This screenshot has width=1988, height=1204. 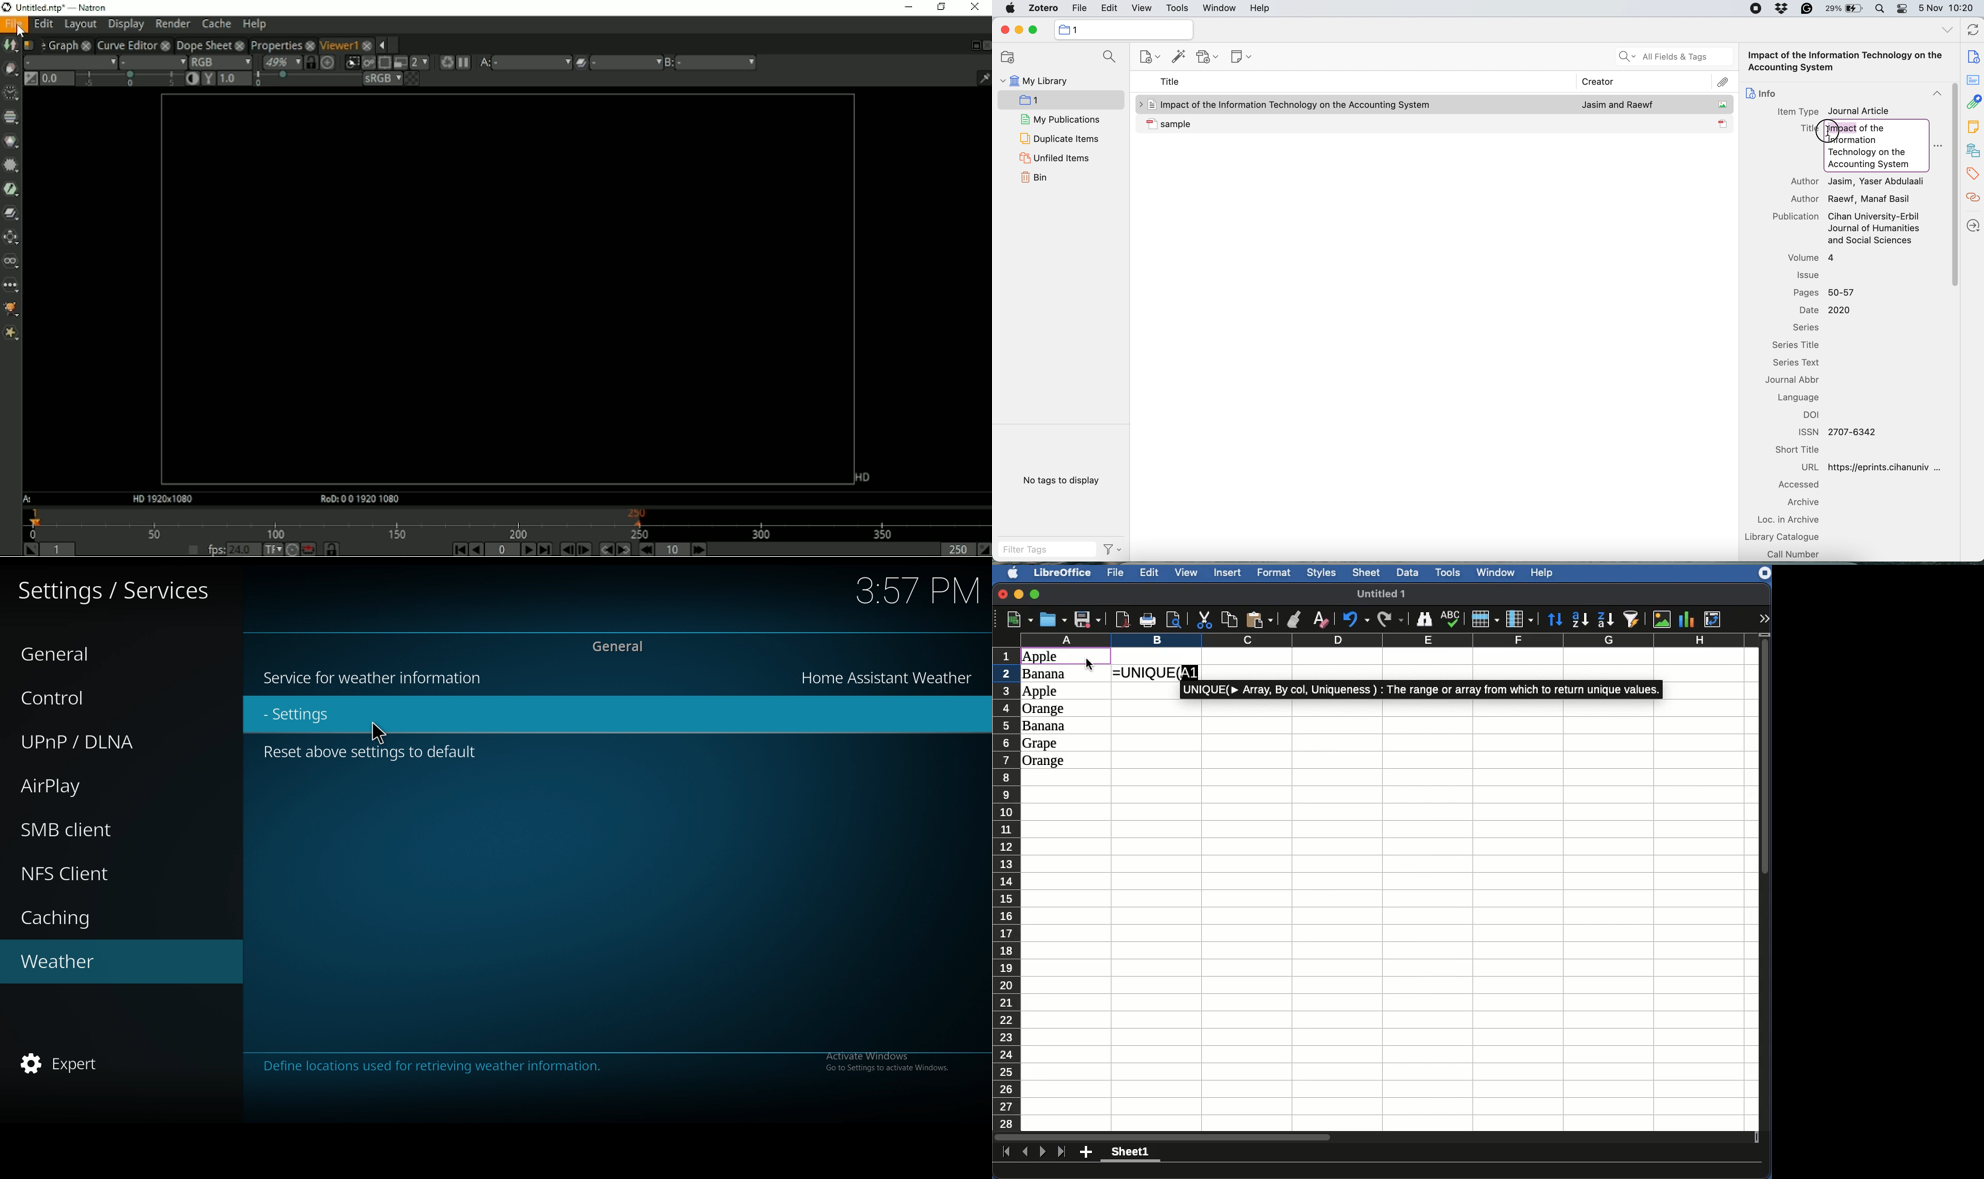 I want to click on Impact of the Information Technology on the Accounting System, so click(x=1846, y=62).